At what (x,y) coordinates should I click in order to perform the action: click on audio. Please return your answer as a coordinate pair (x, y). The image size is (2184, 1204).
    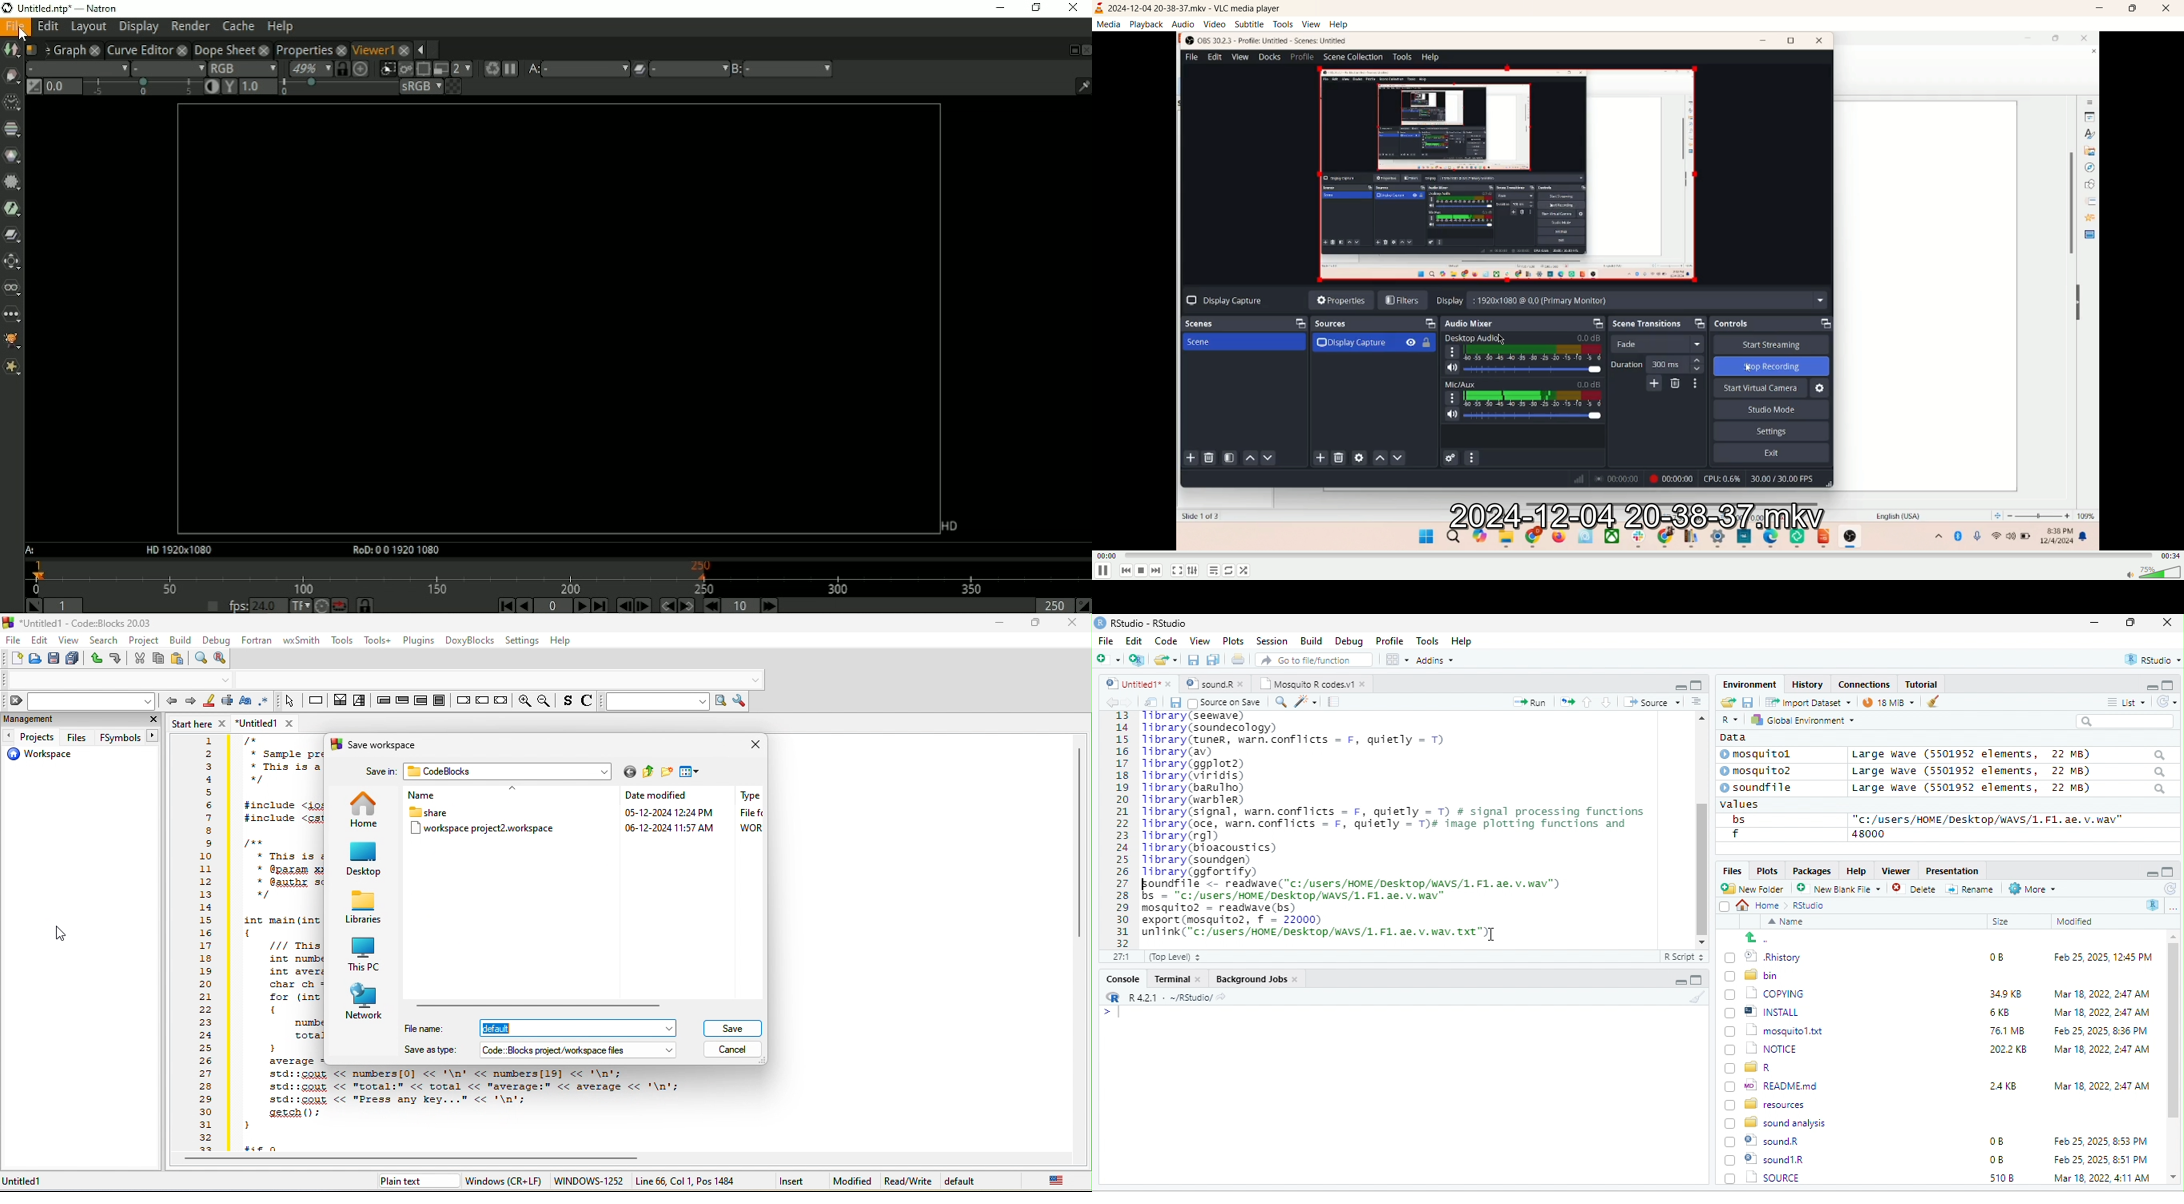
    Looking at the image, I should click on (1184, 24).